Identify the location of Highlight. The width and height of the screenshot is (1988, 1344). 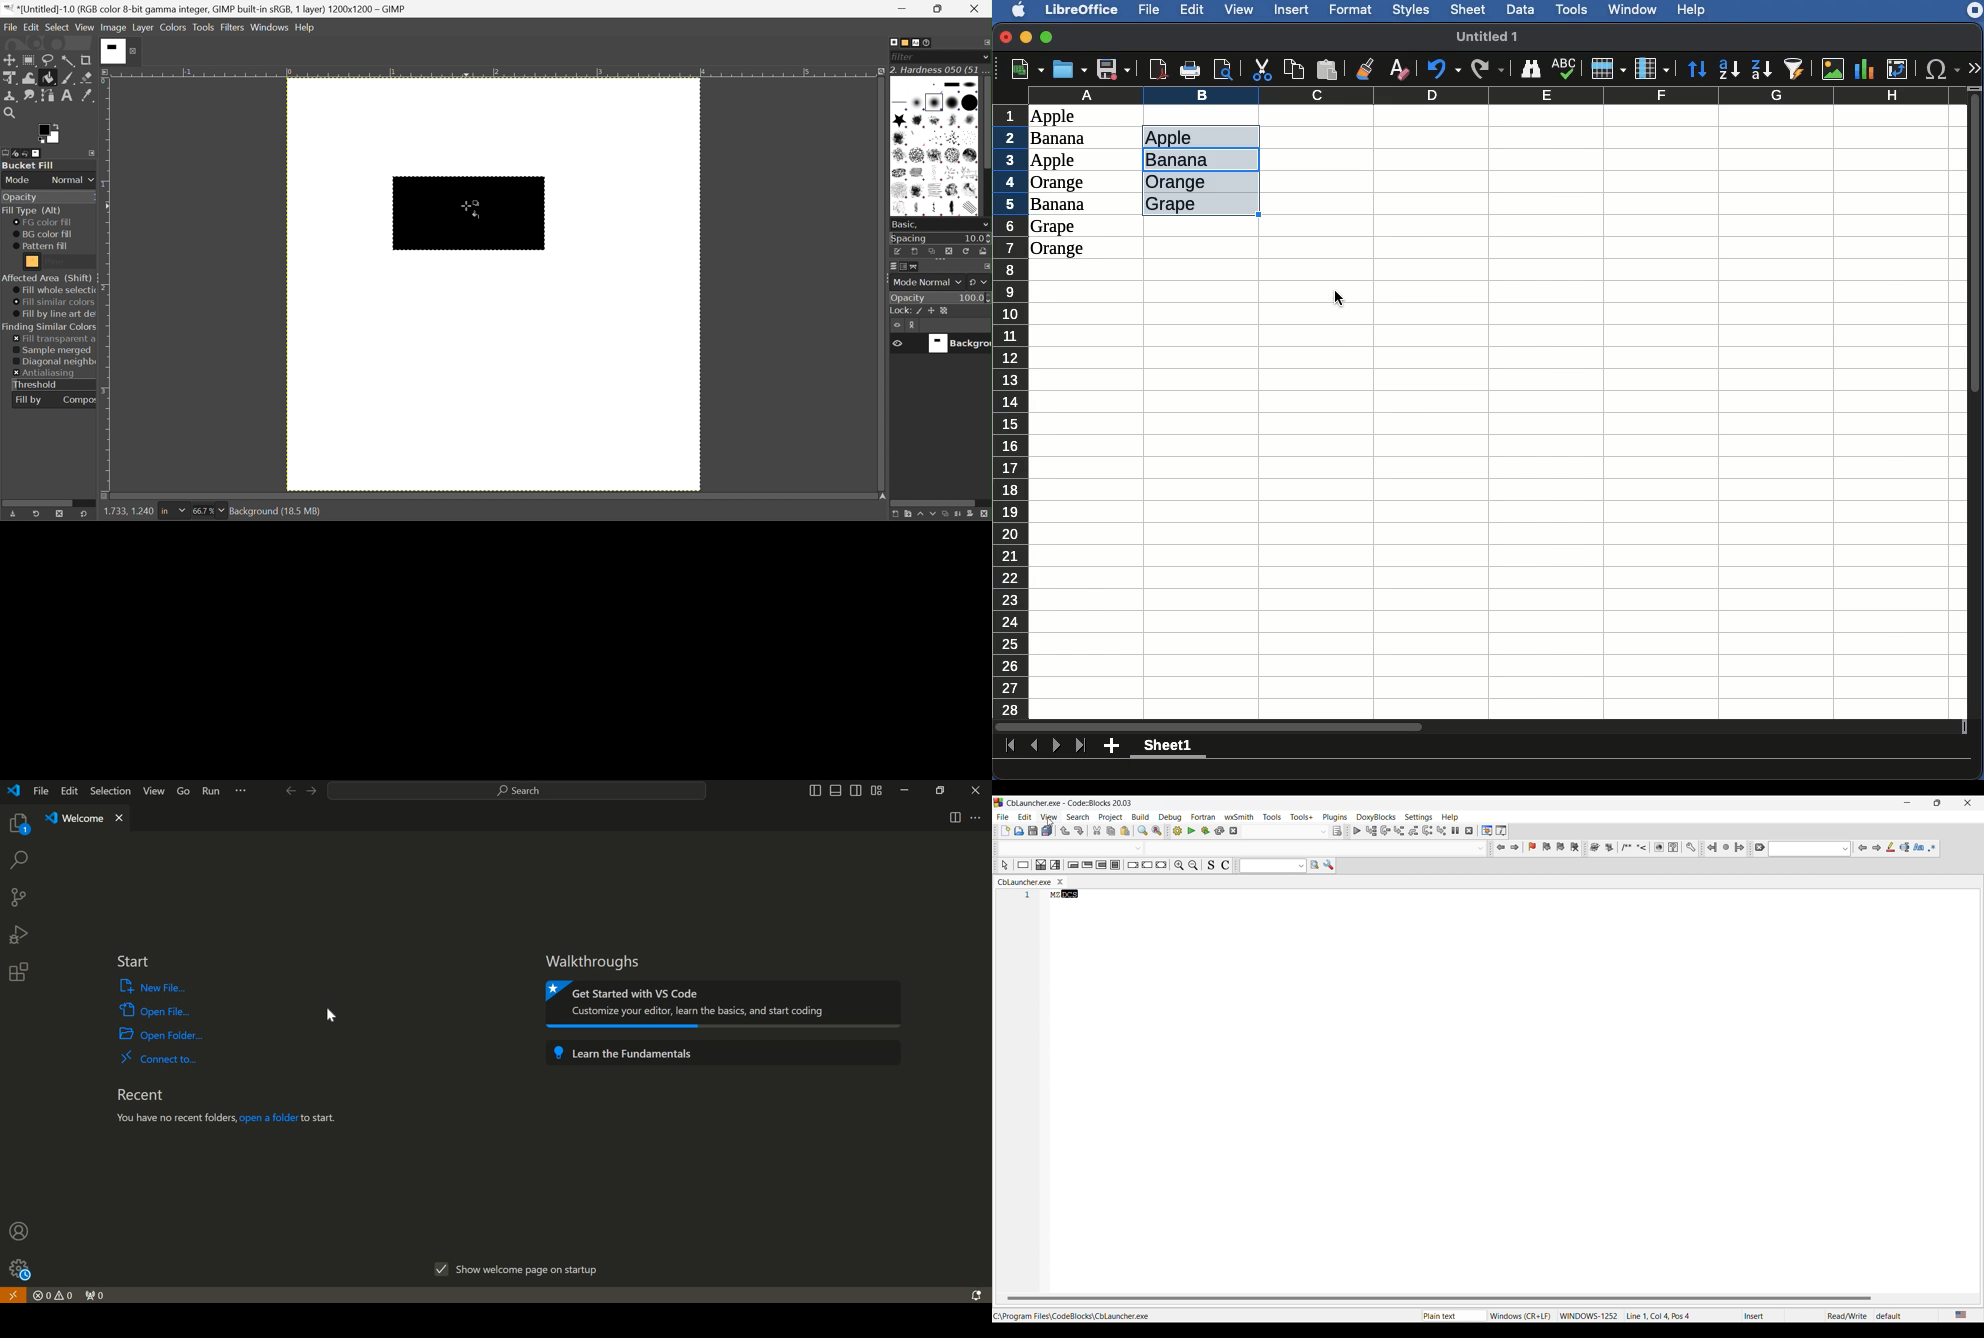
(1890, 847).